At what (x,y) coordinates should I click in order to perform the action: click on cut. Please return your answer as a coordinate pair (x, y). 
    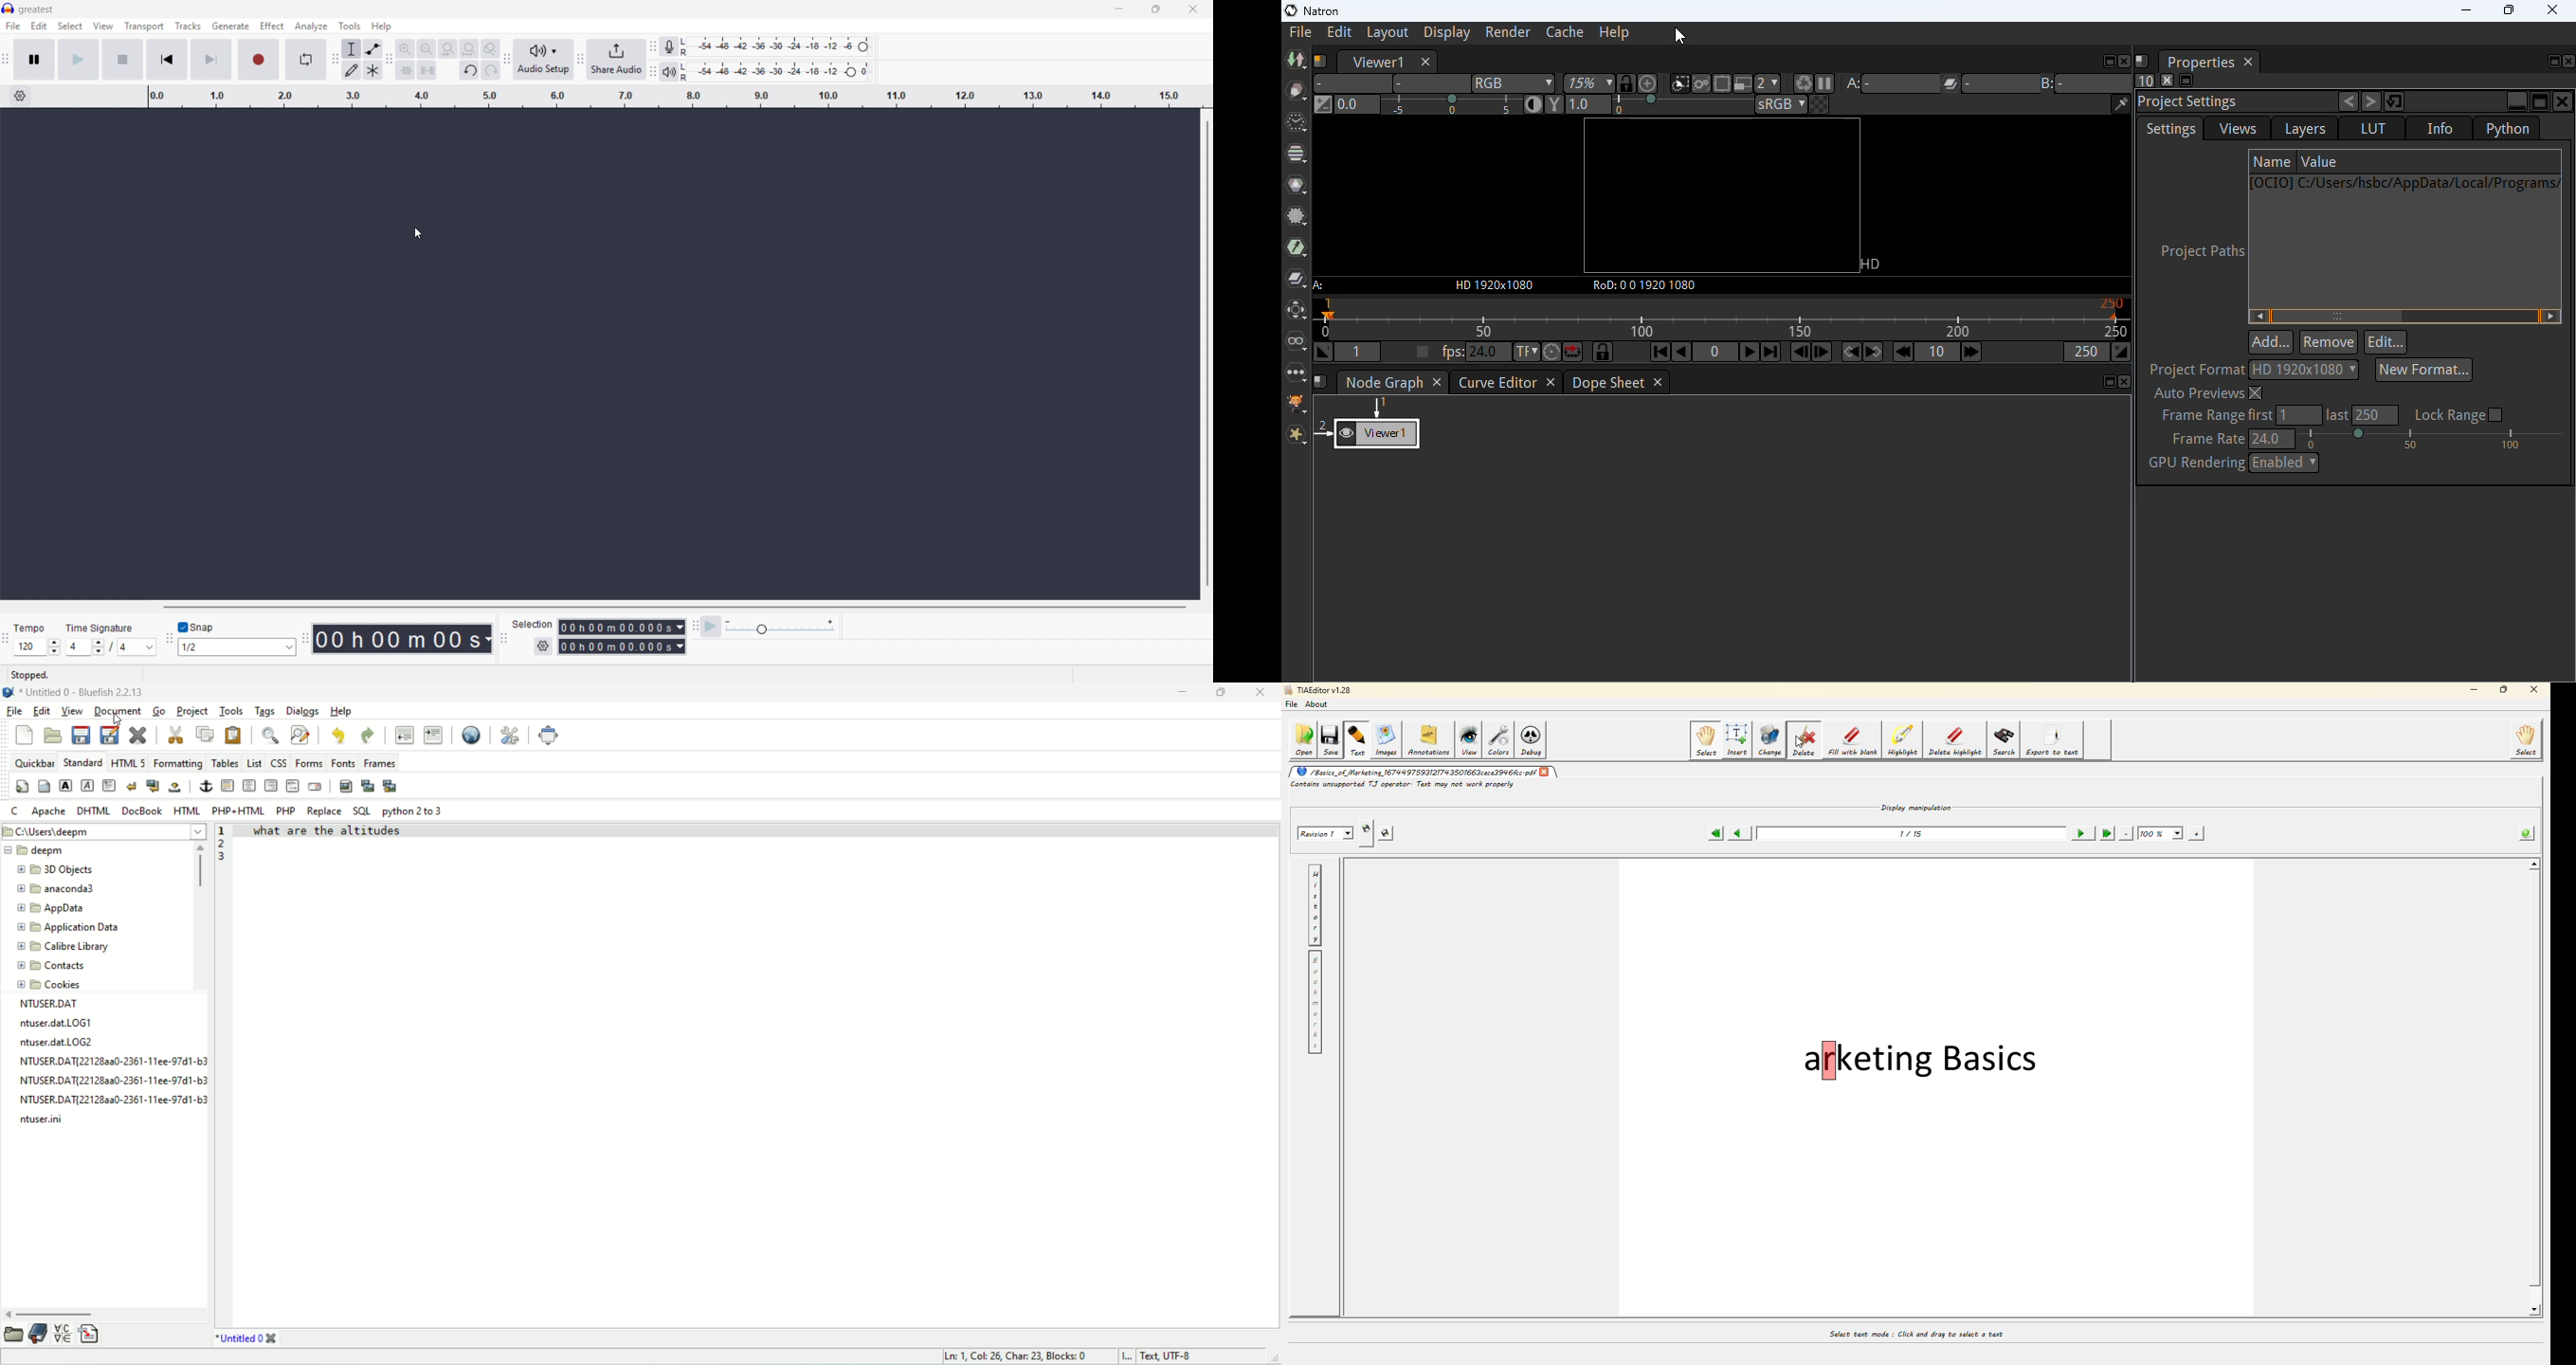
    Looking at the image, I should click on (178, 735).